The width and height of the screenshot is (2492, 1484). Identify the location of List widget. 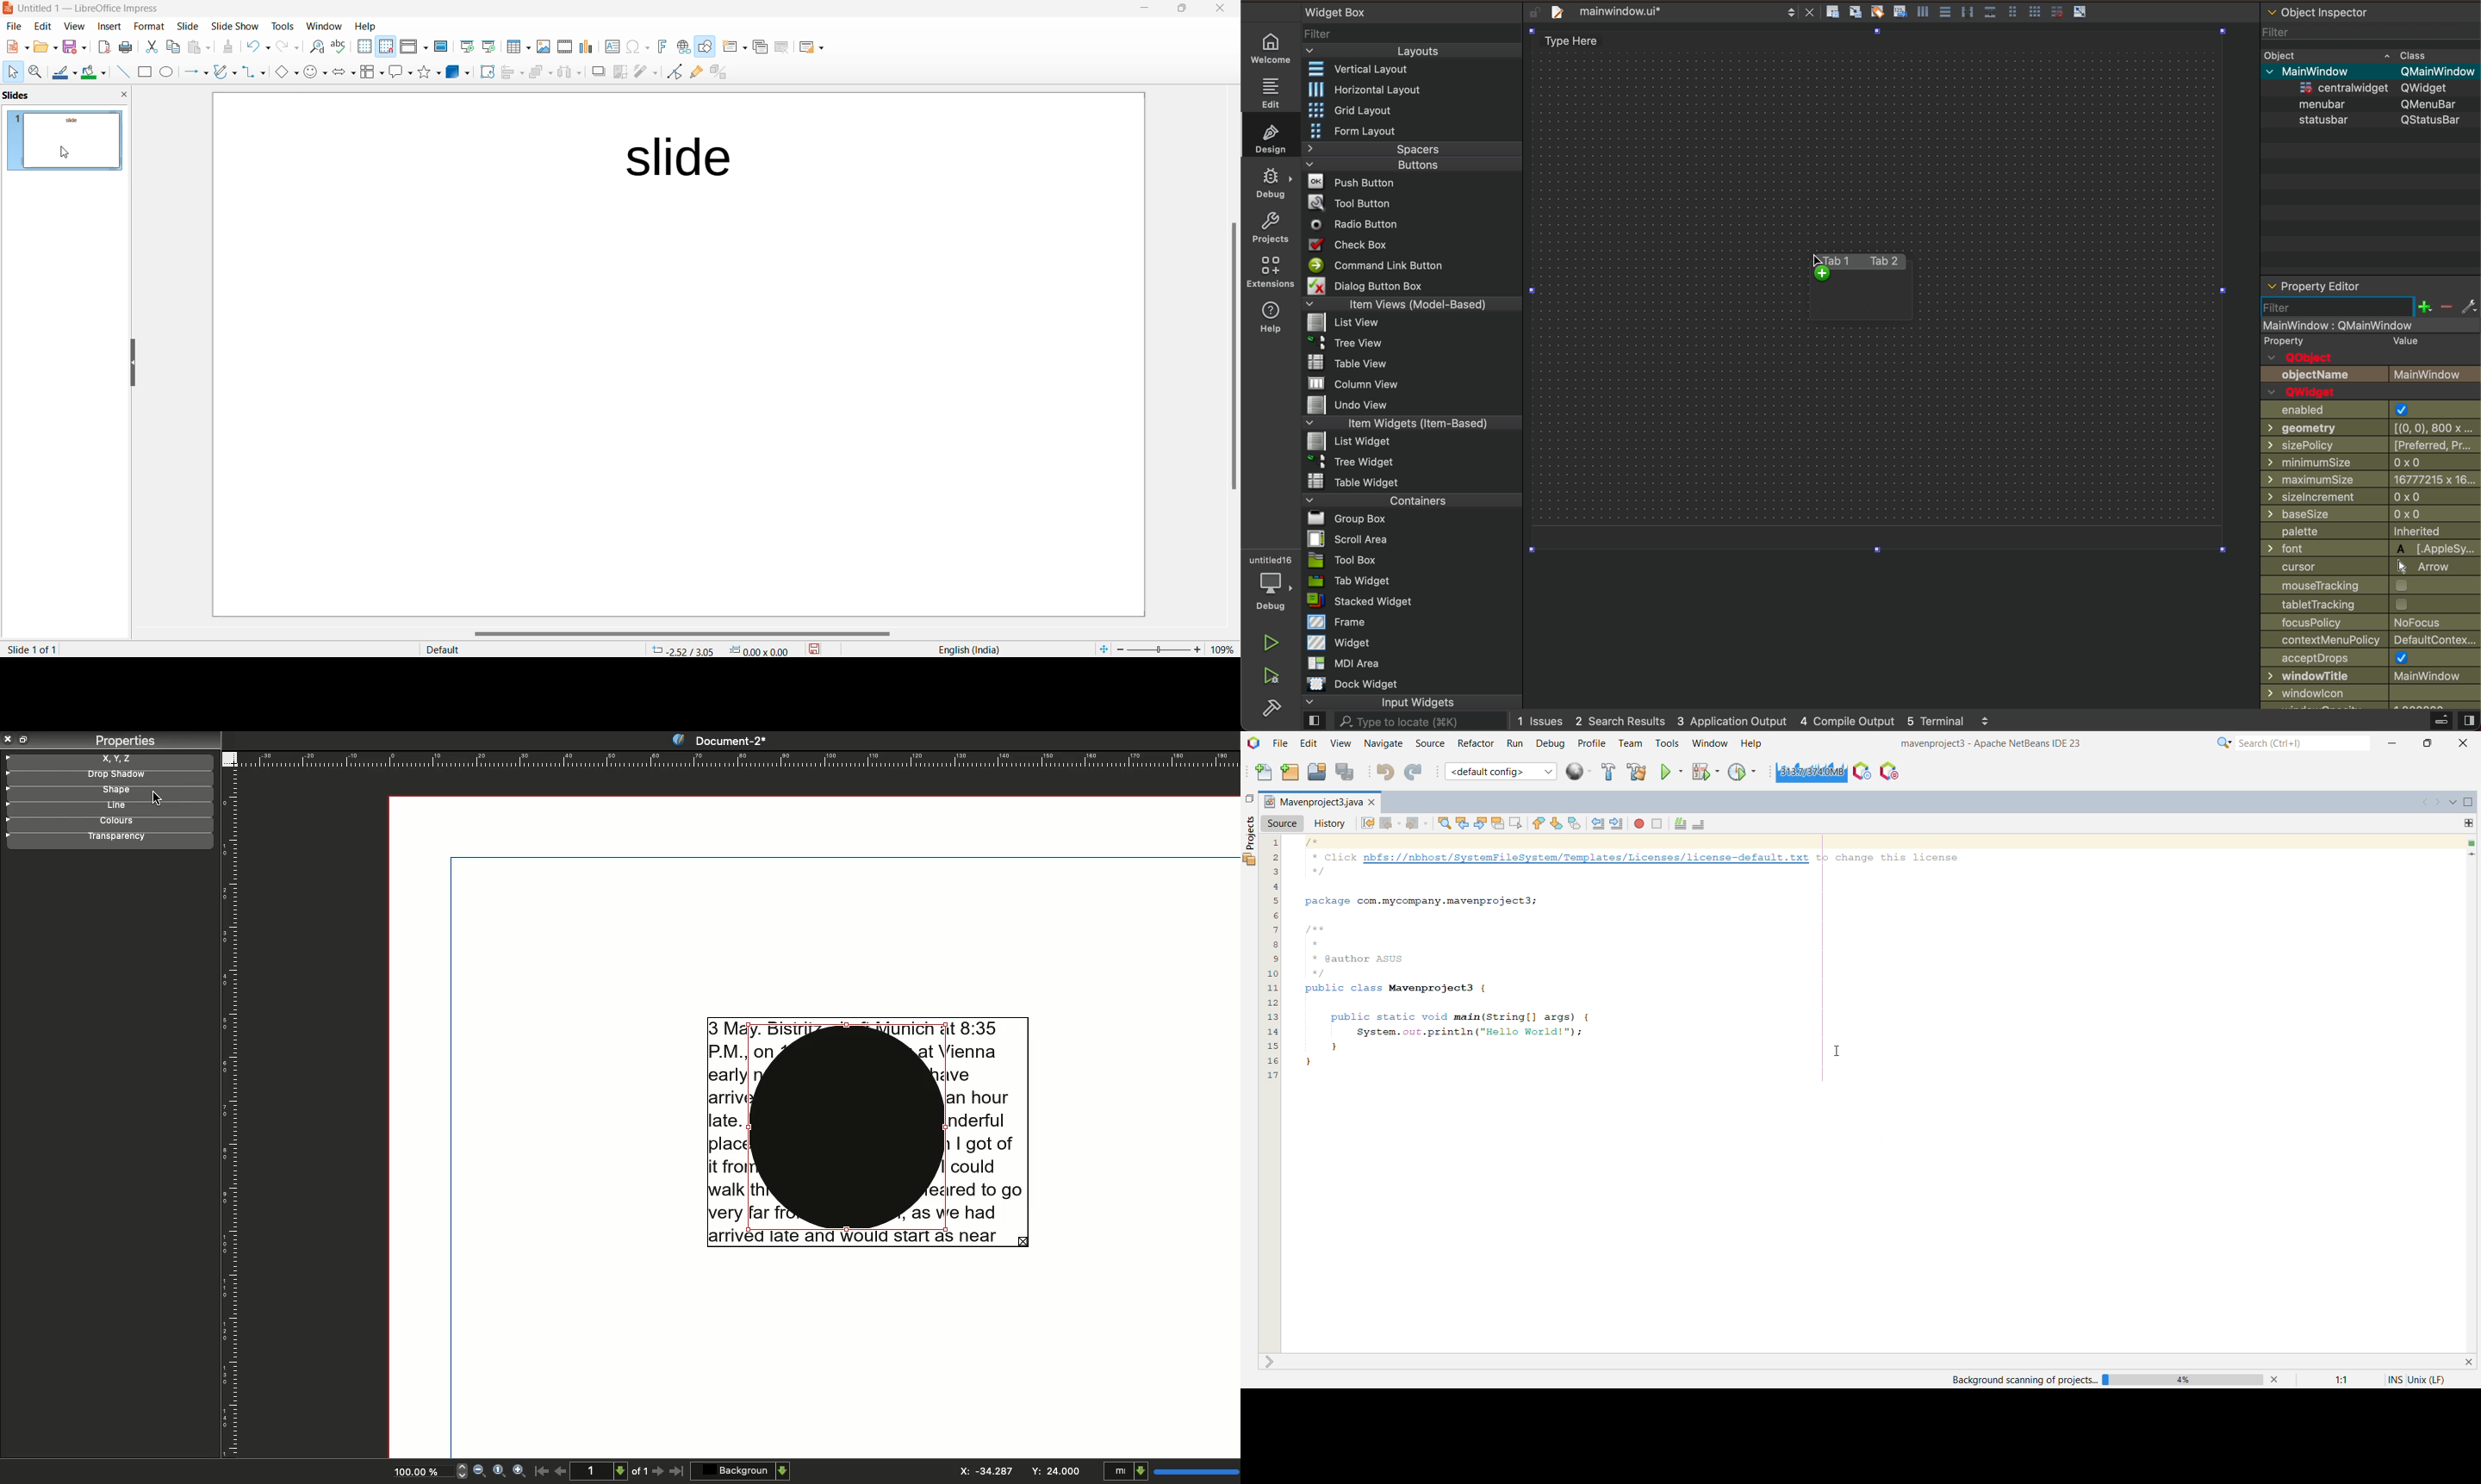
(1344, 441).